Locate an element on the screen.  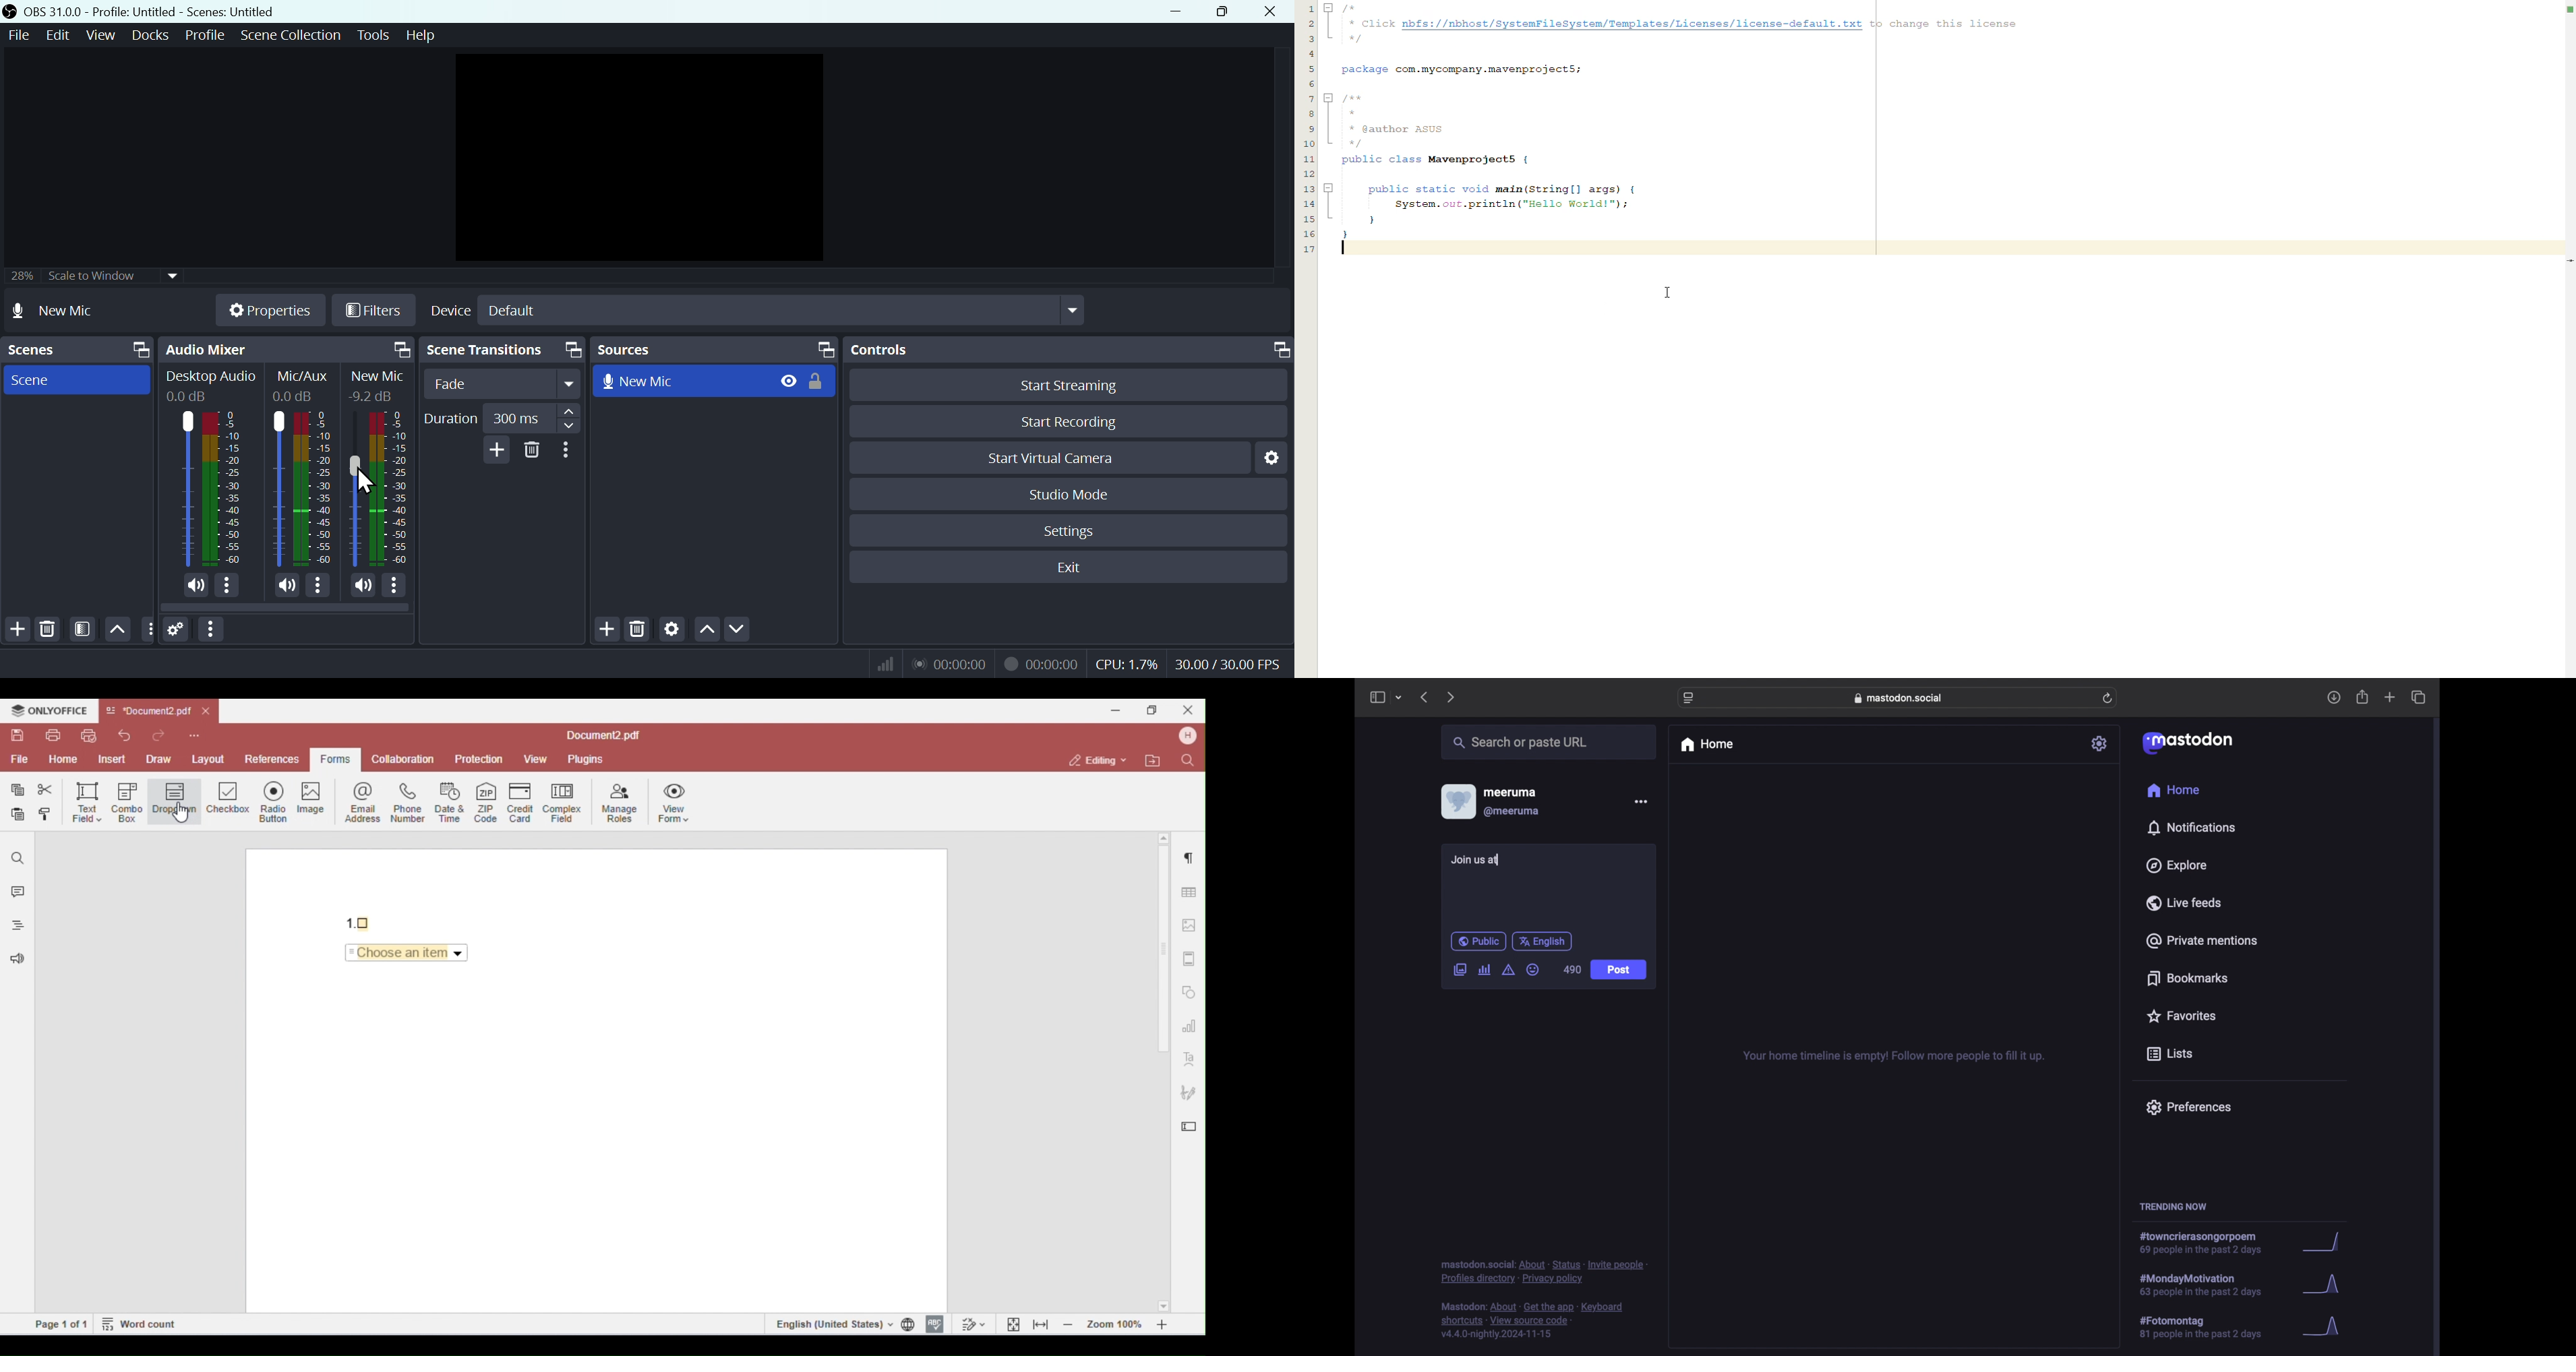
Exit is located at coordinates (1077, 567).